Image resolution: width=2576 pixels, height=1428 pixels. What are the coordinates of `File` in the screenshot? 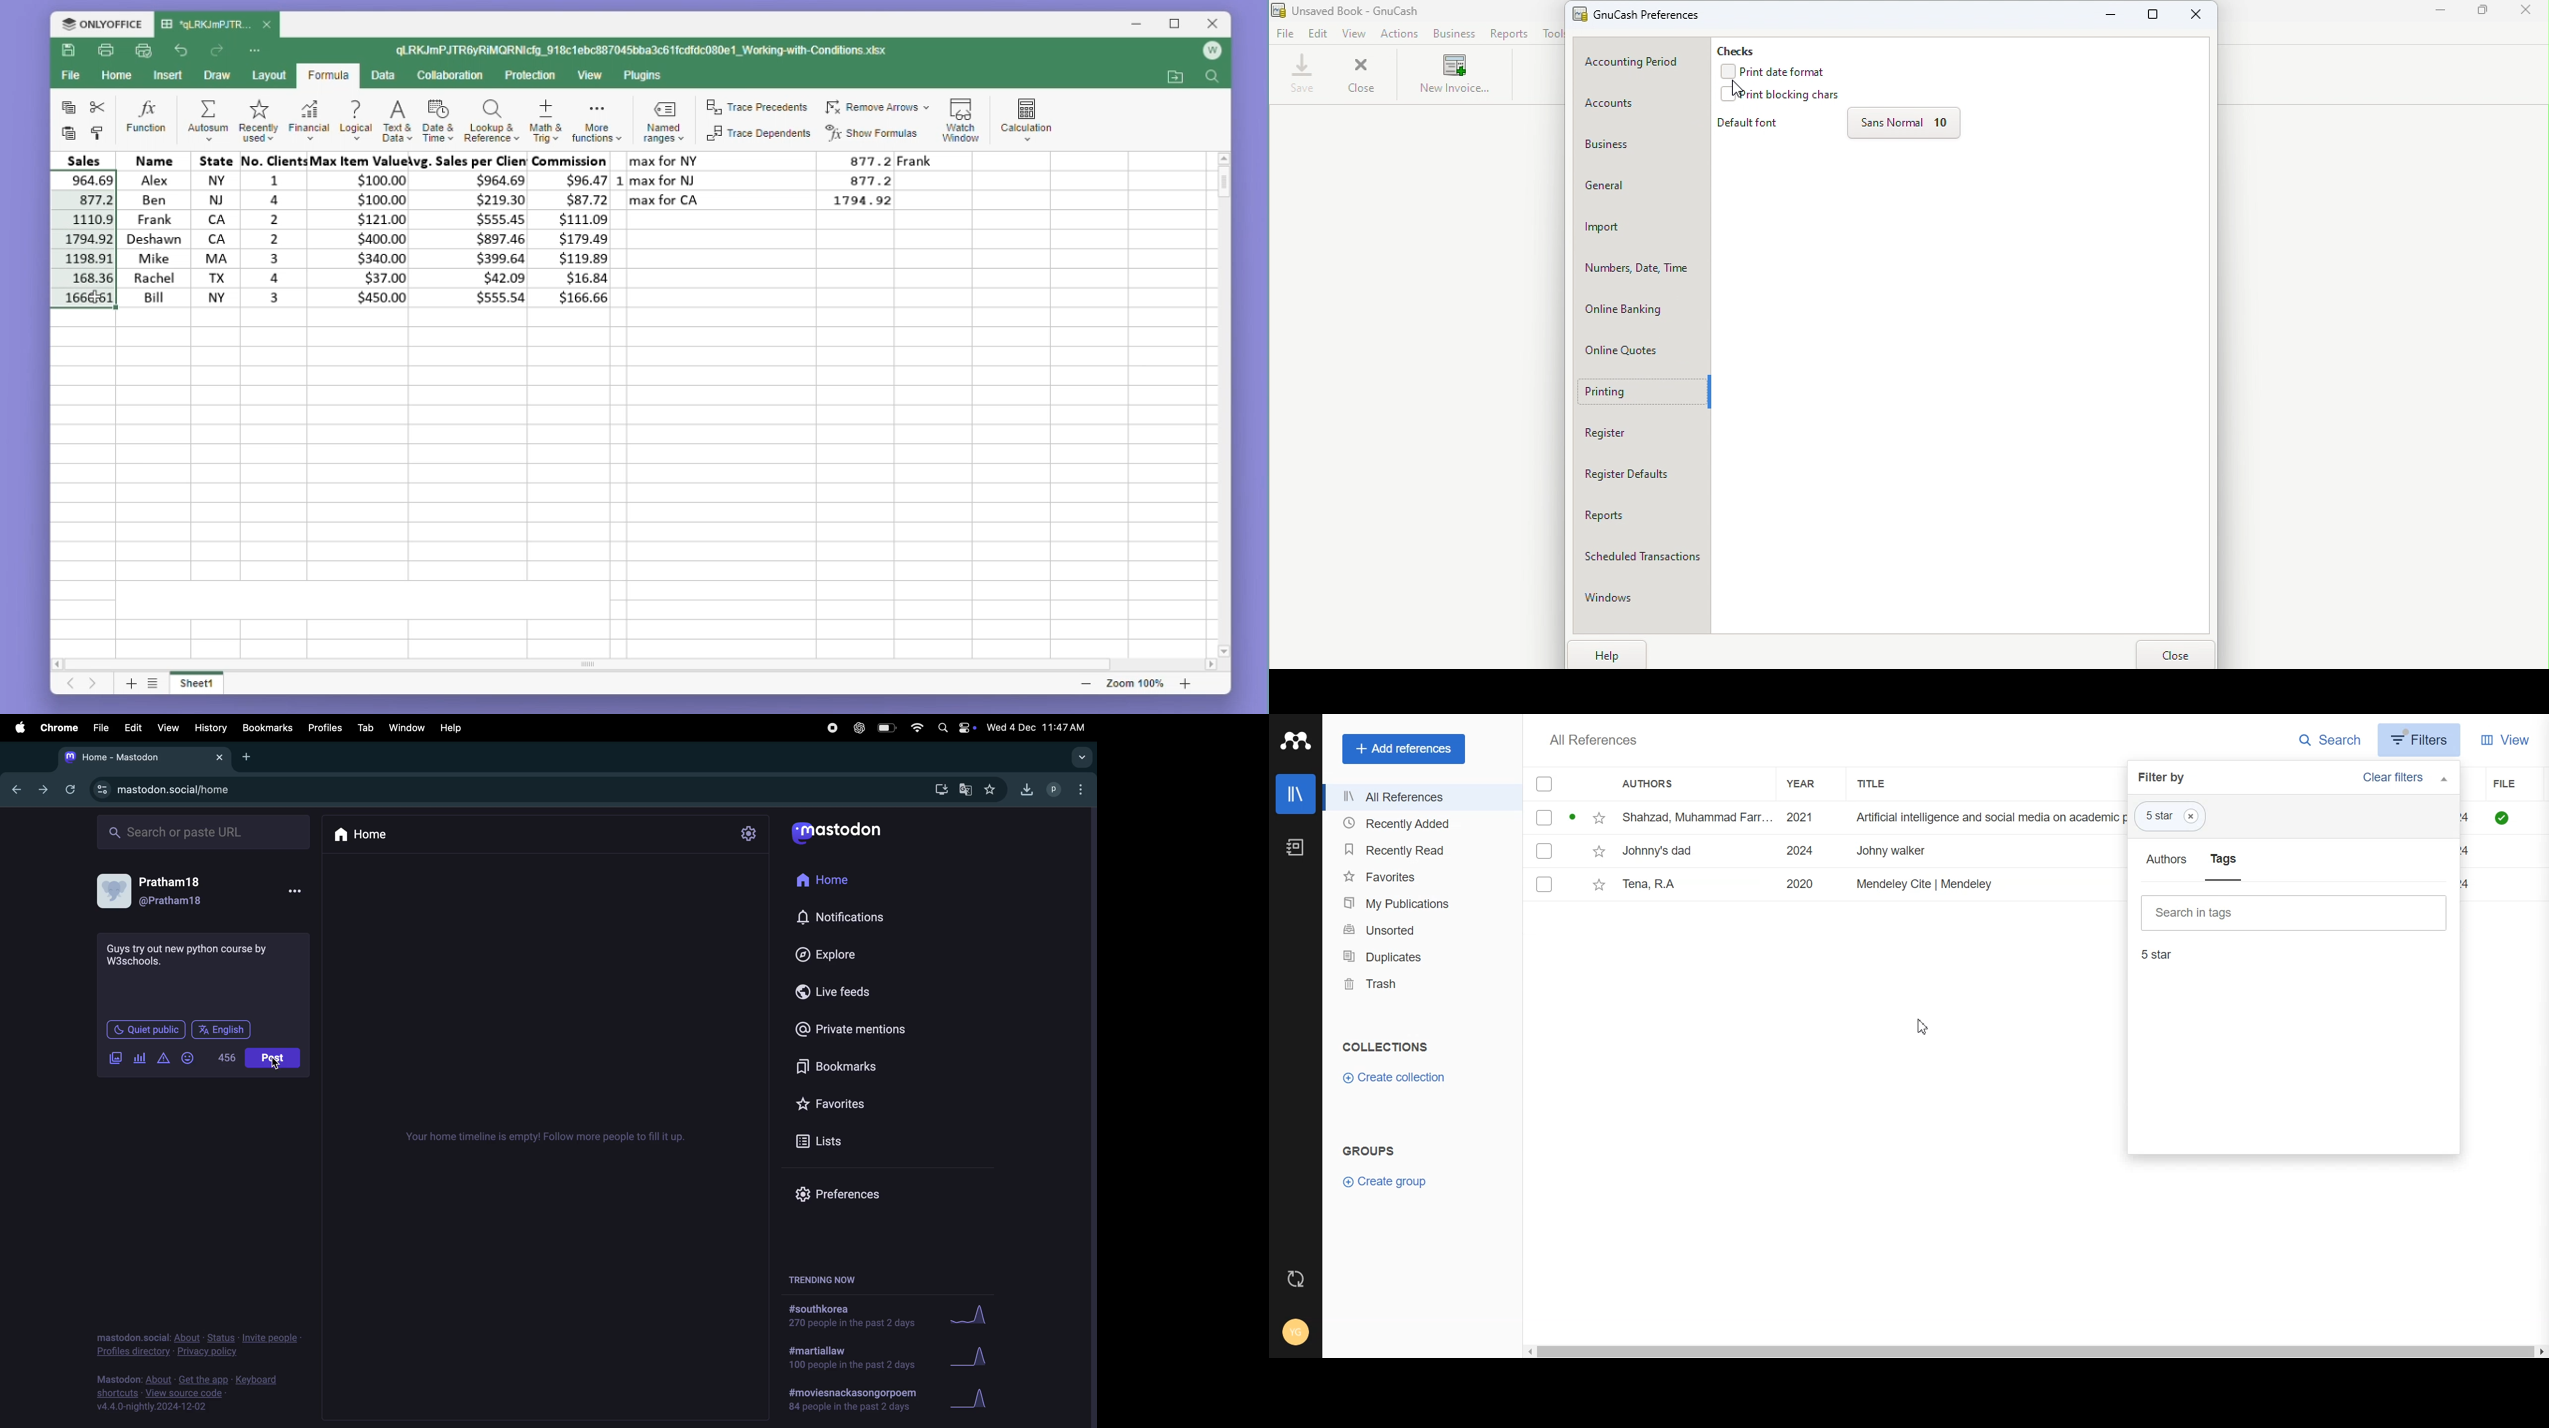 It's located at (1821, 851).